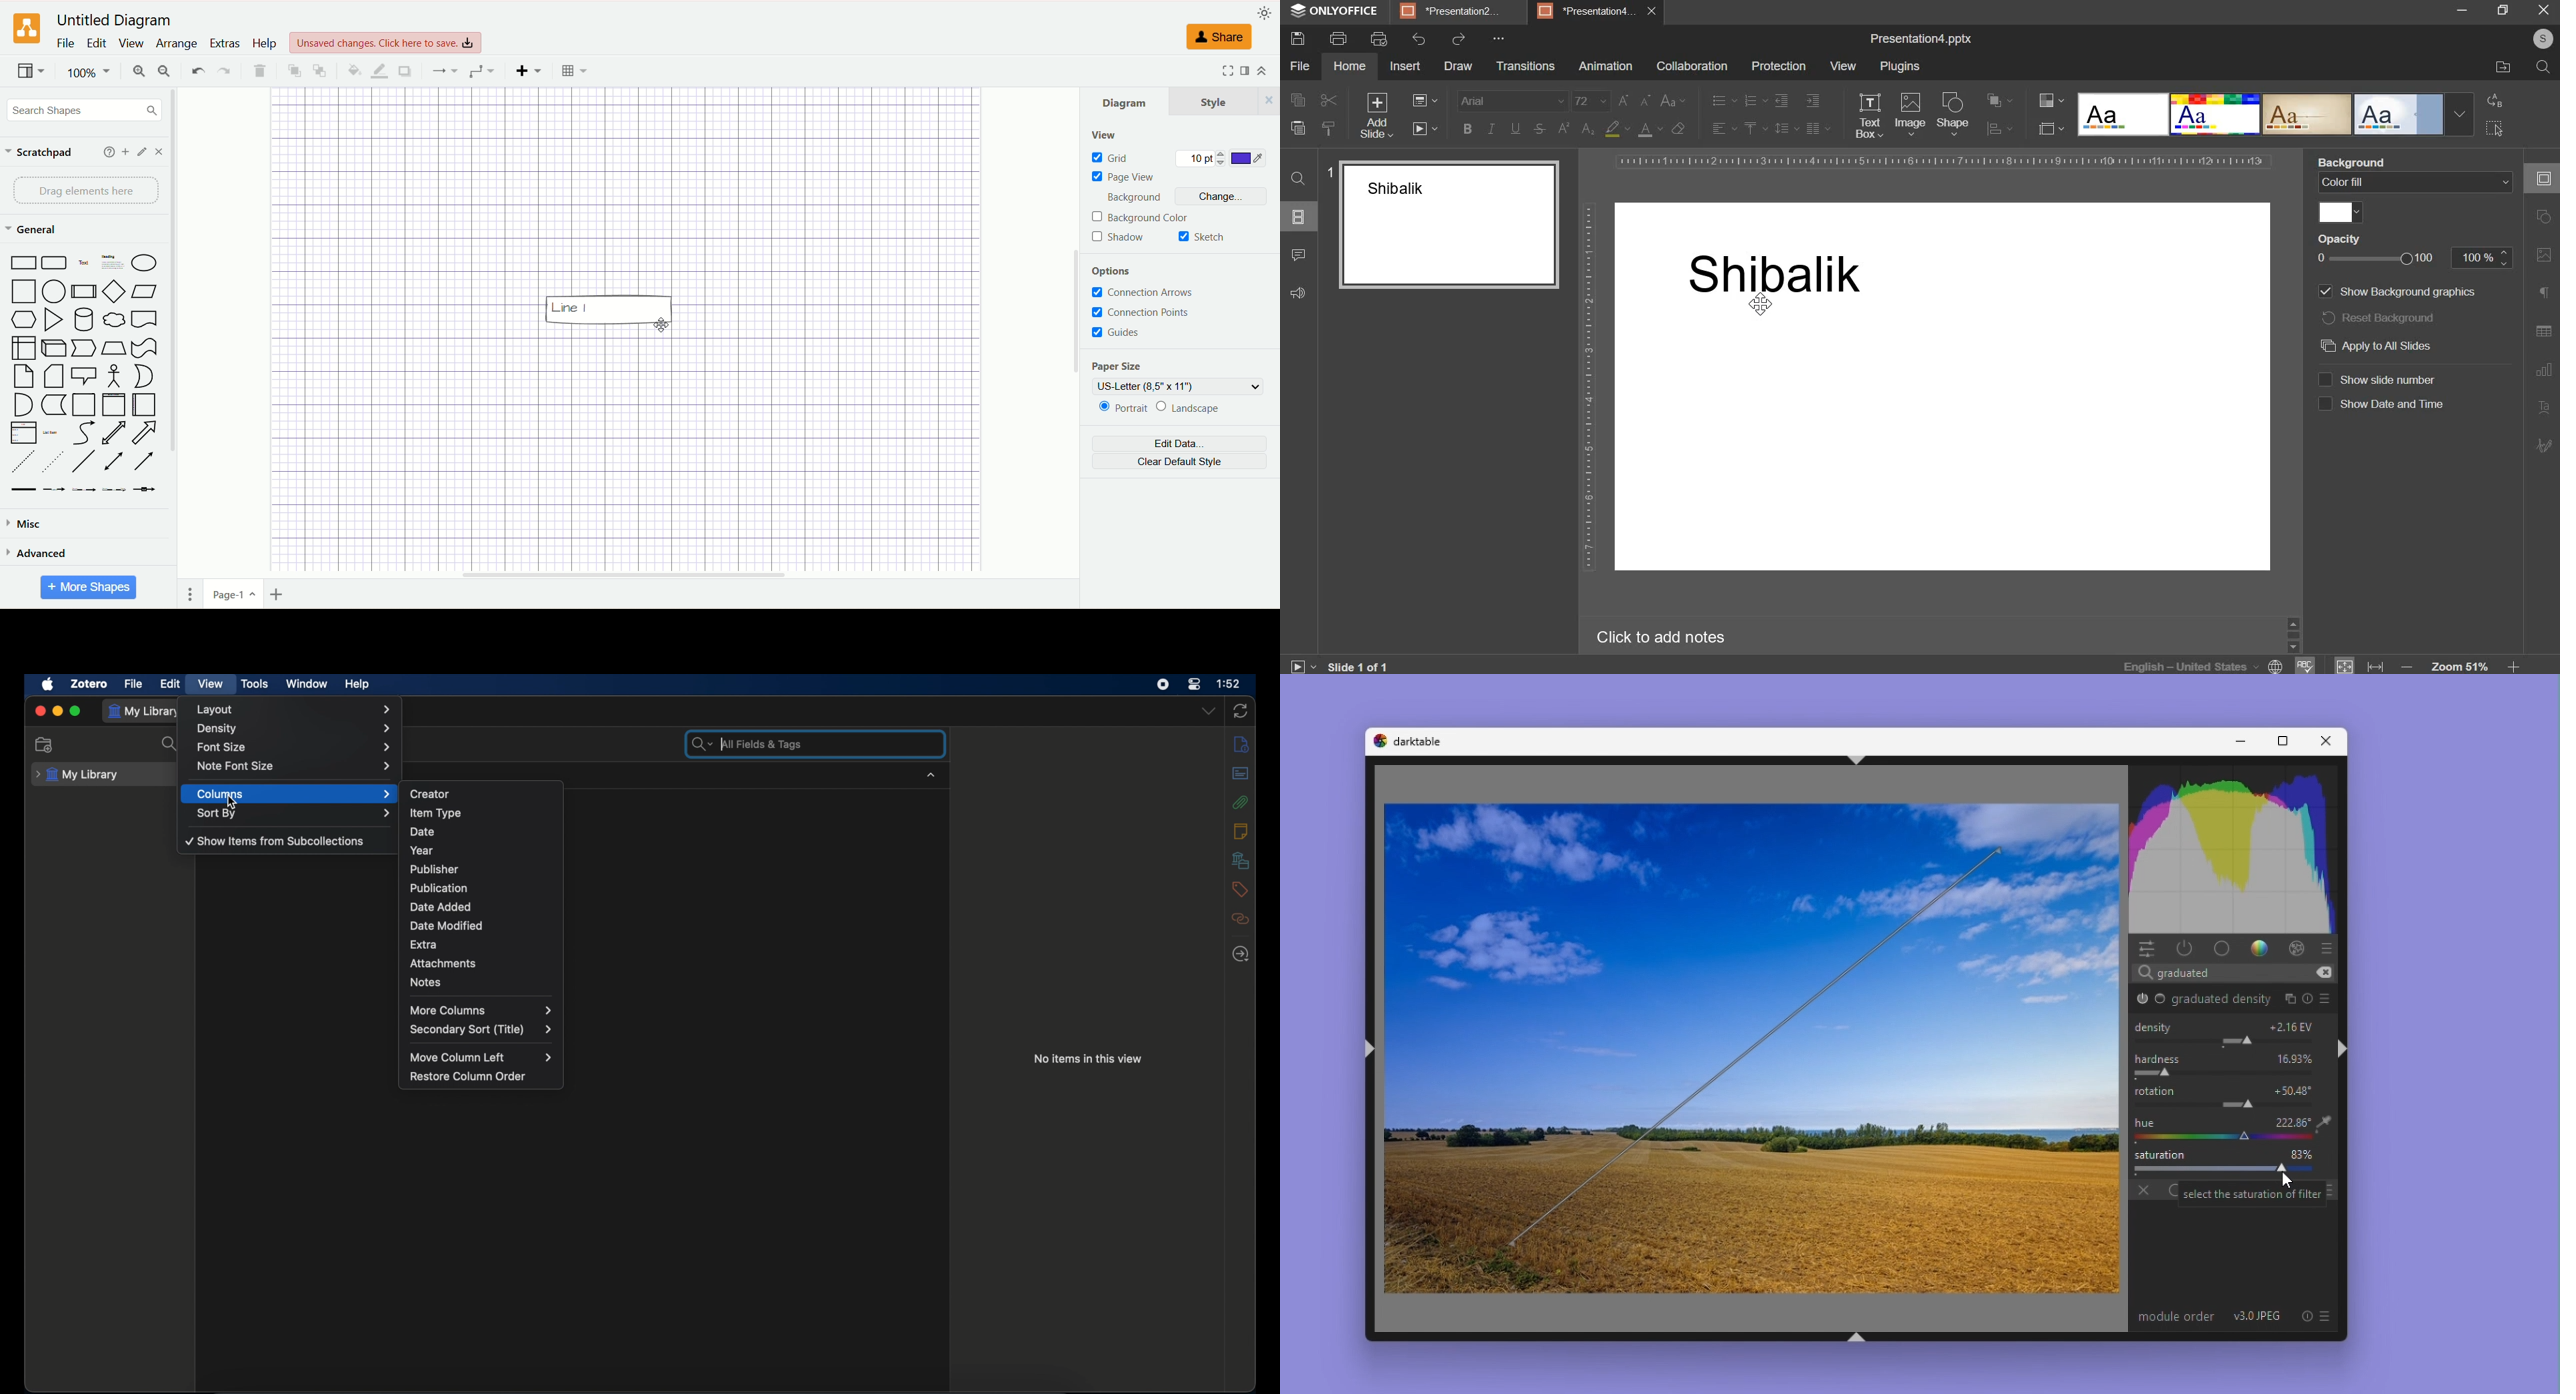  What do you see at coordinates (1177, 445) in the screenshot?
I see `edit data` at bounding box center [1177, 445].